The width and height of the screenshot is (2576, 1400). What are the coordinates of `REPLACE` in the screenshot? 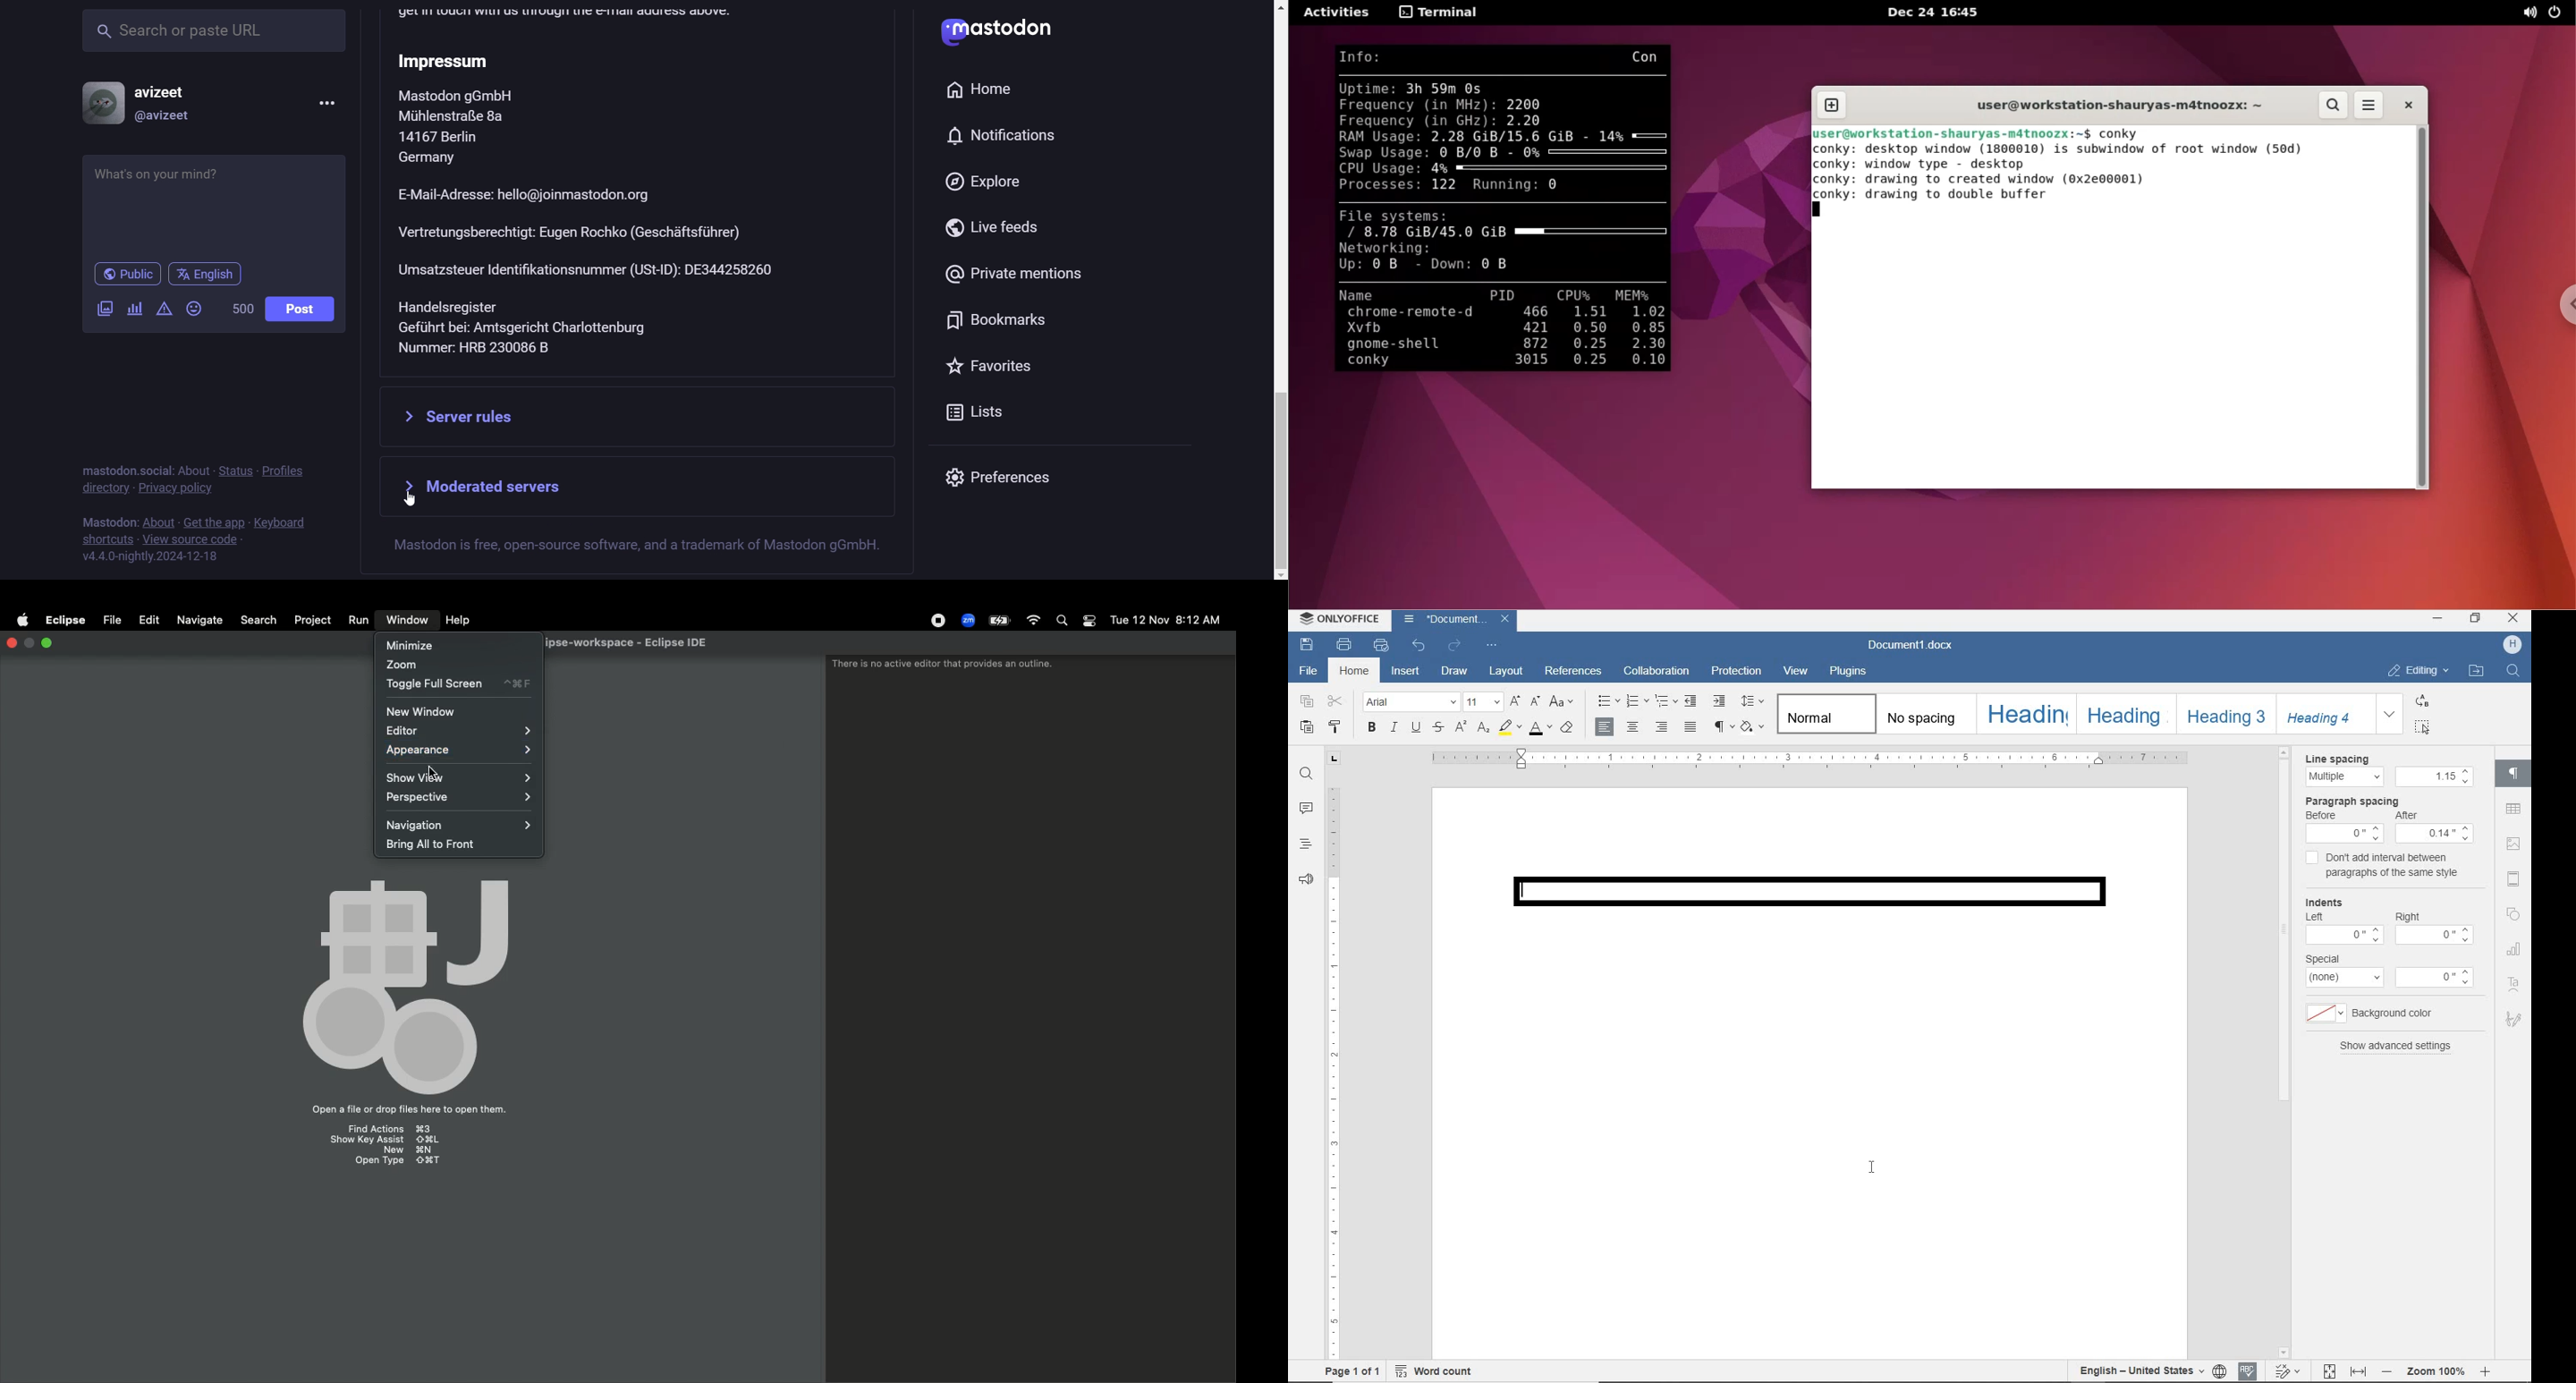 It's located at (2422, 701).